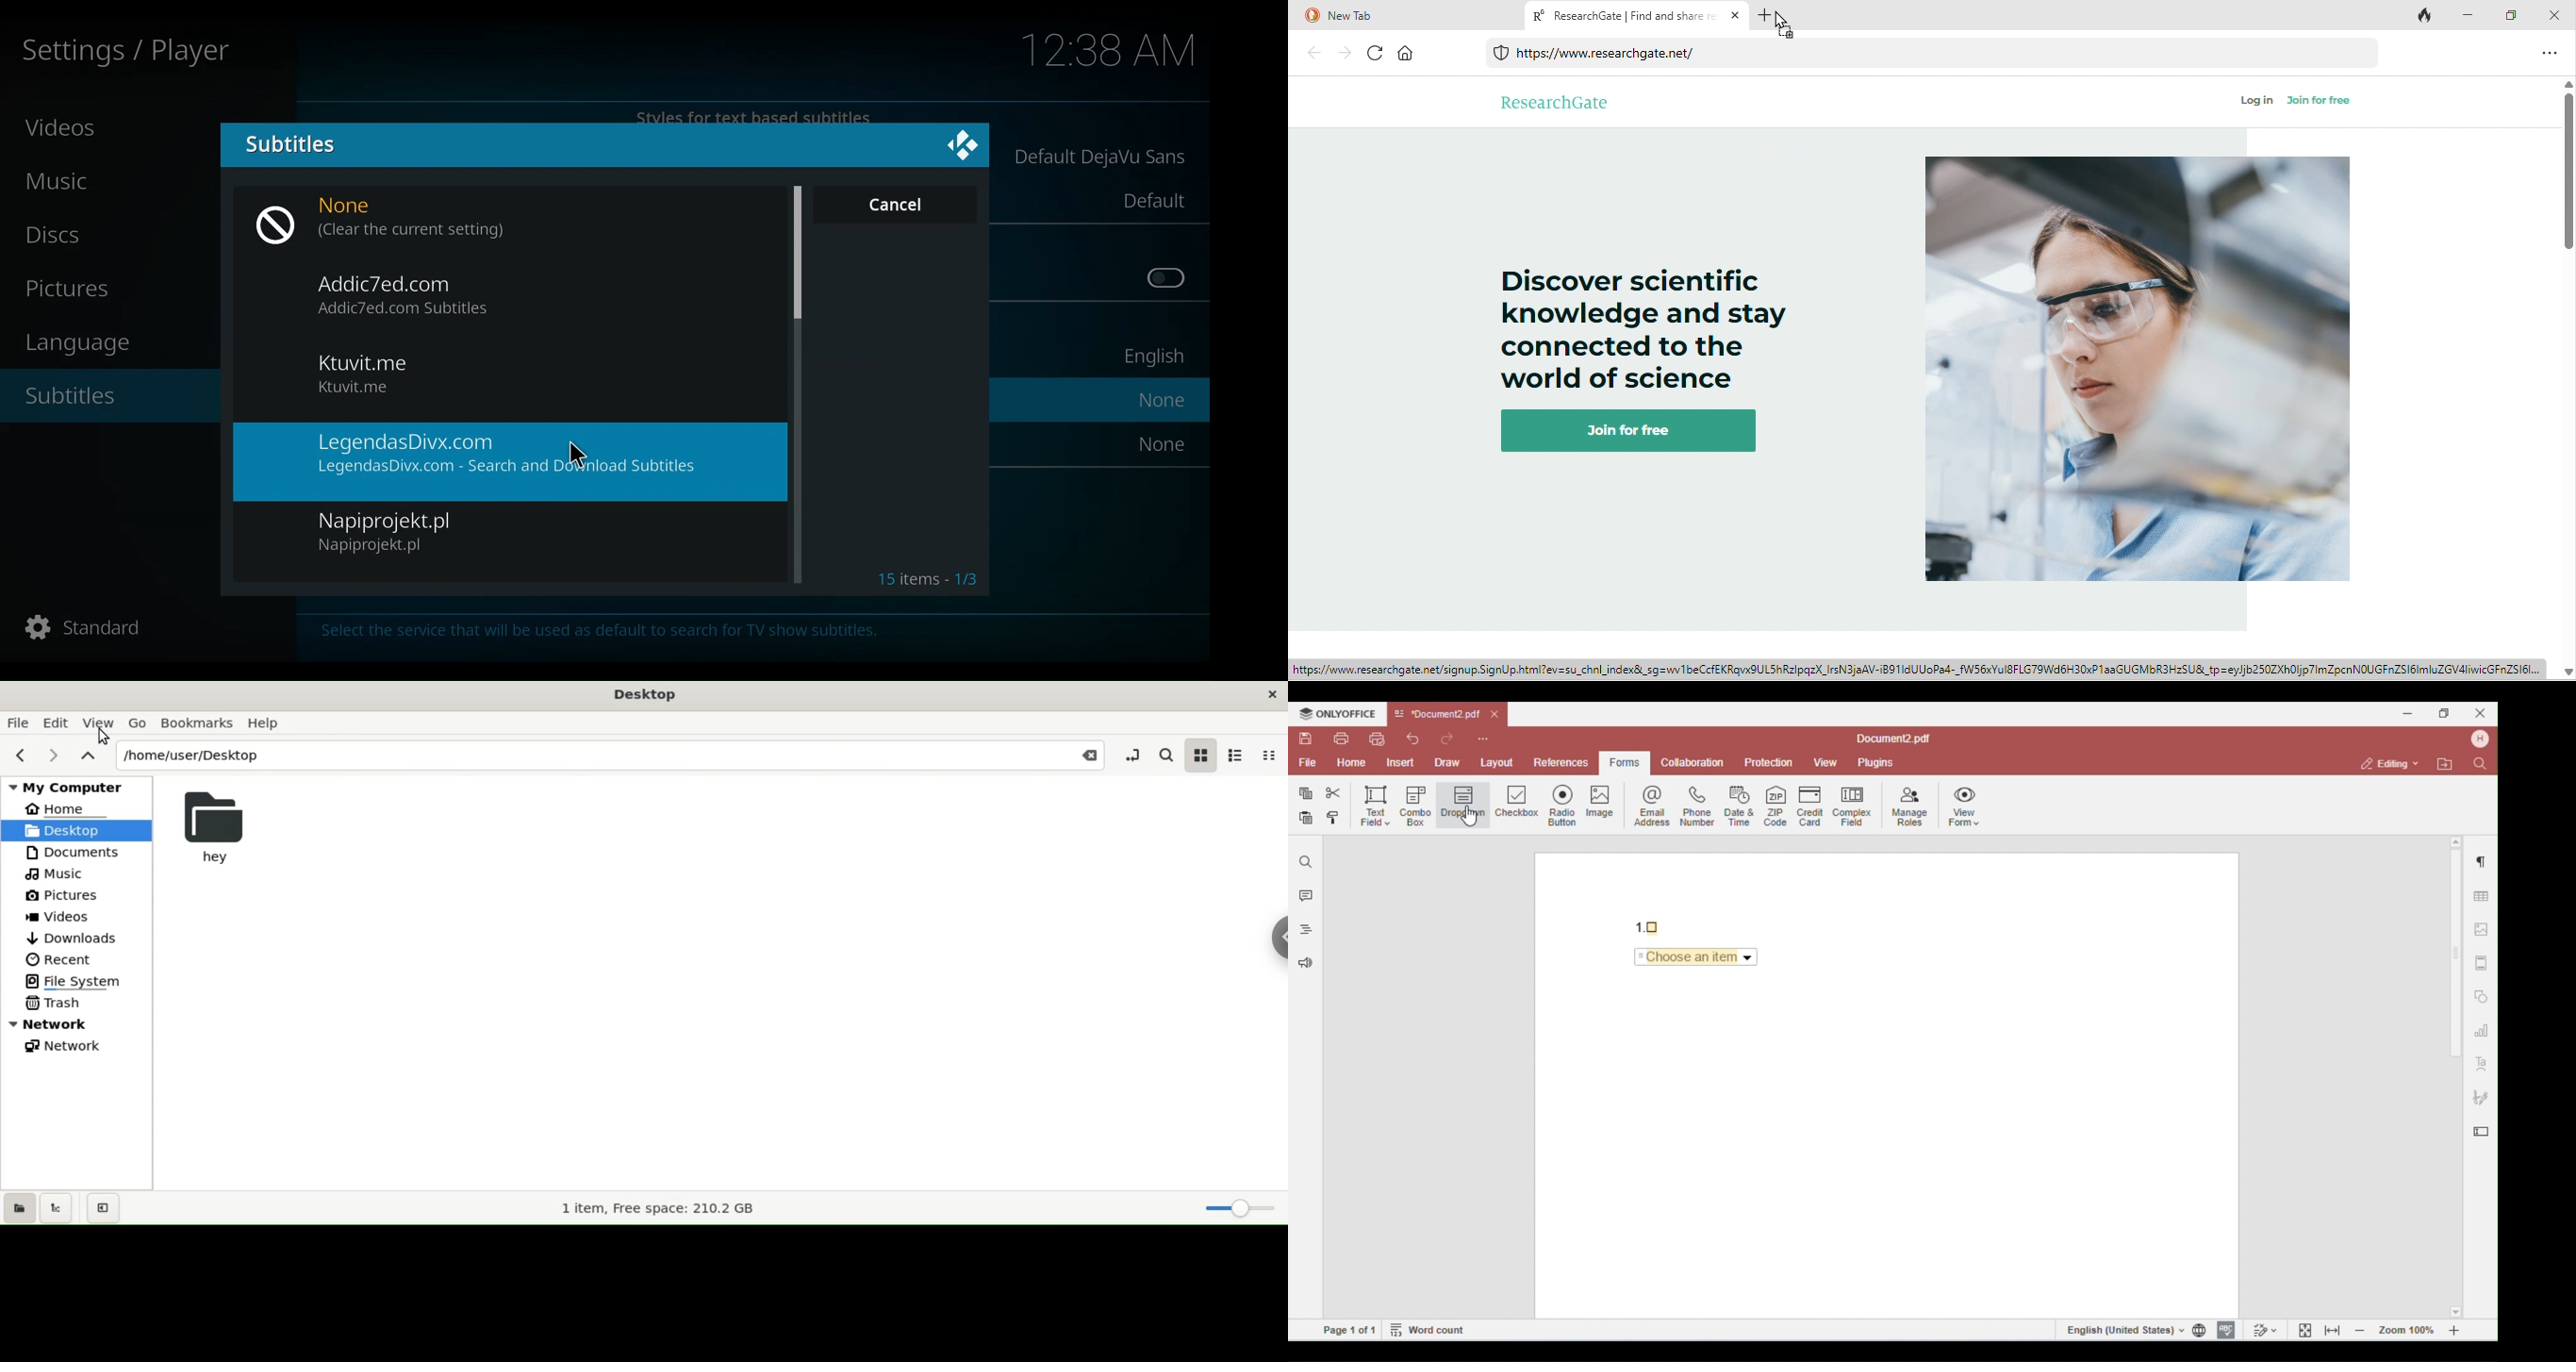 The image size is (2576, 1372). I want to click on location, so click(588, 755).